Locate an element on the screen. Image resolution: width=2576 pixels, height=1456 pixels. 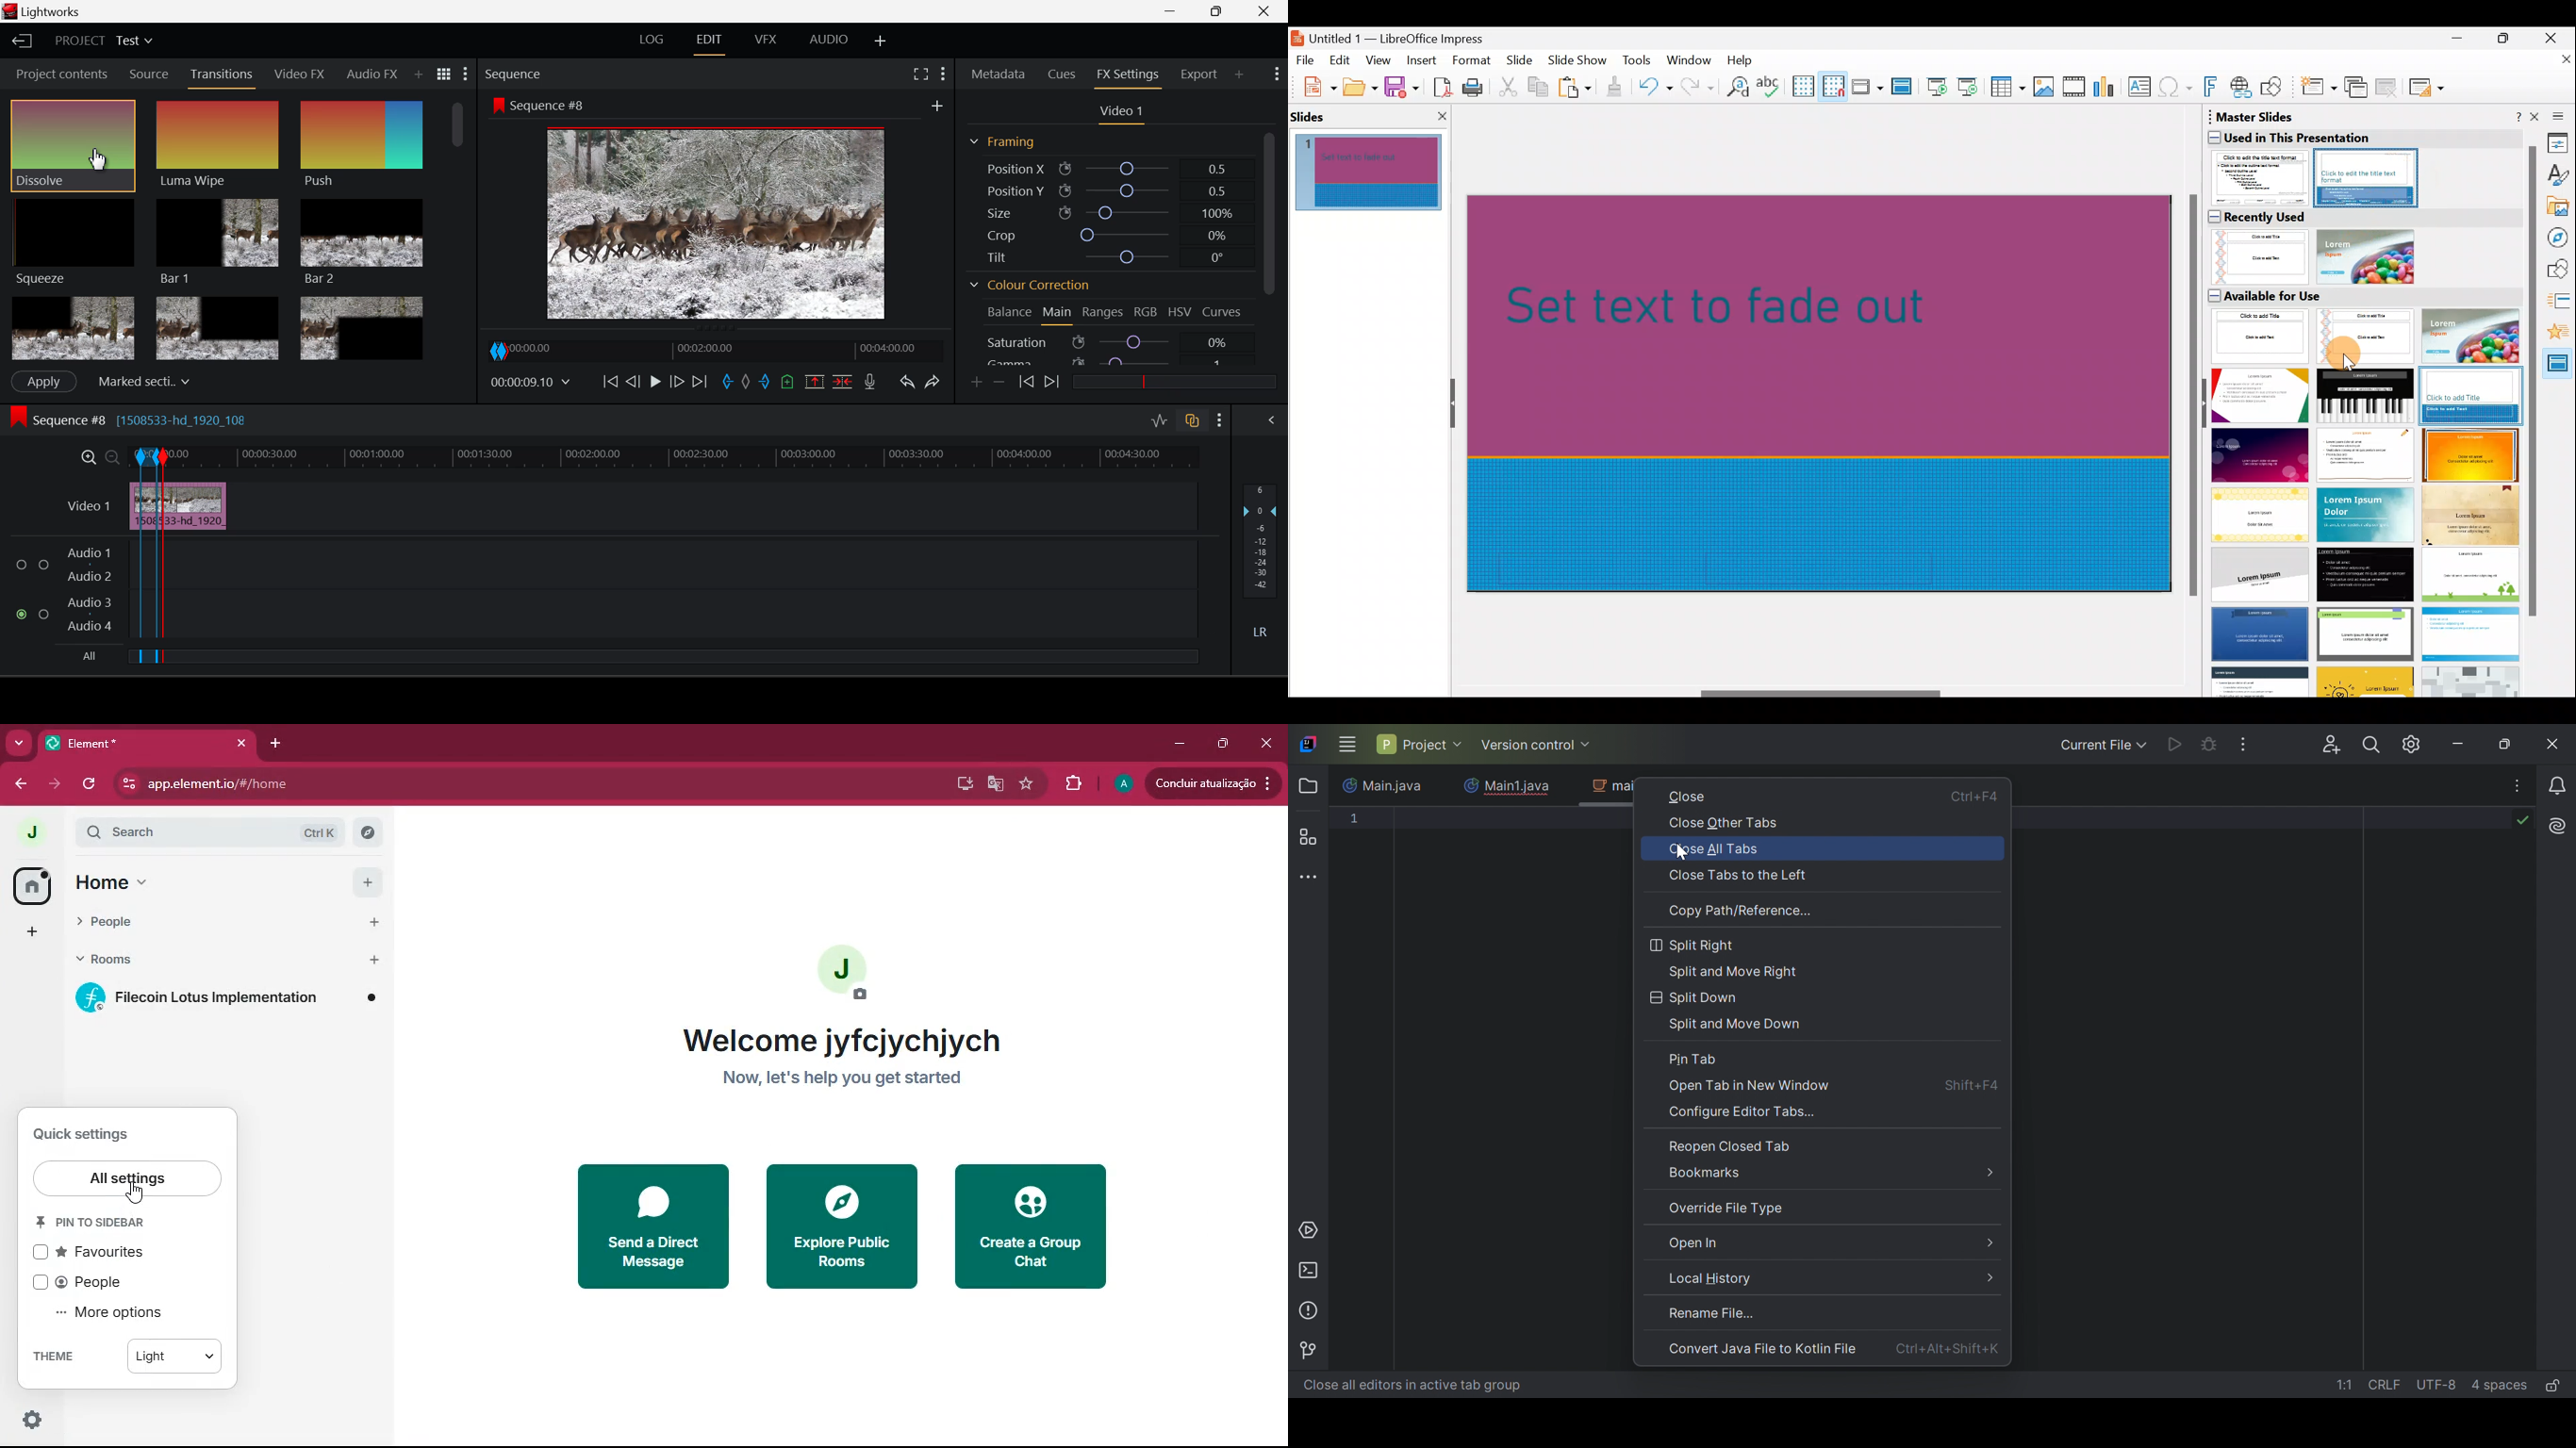
Slide is located at coordinates (1521, 61).